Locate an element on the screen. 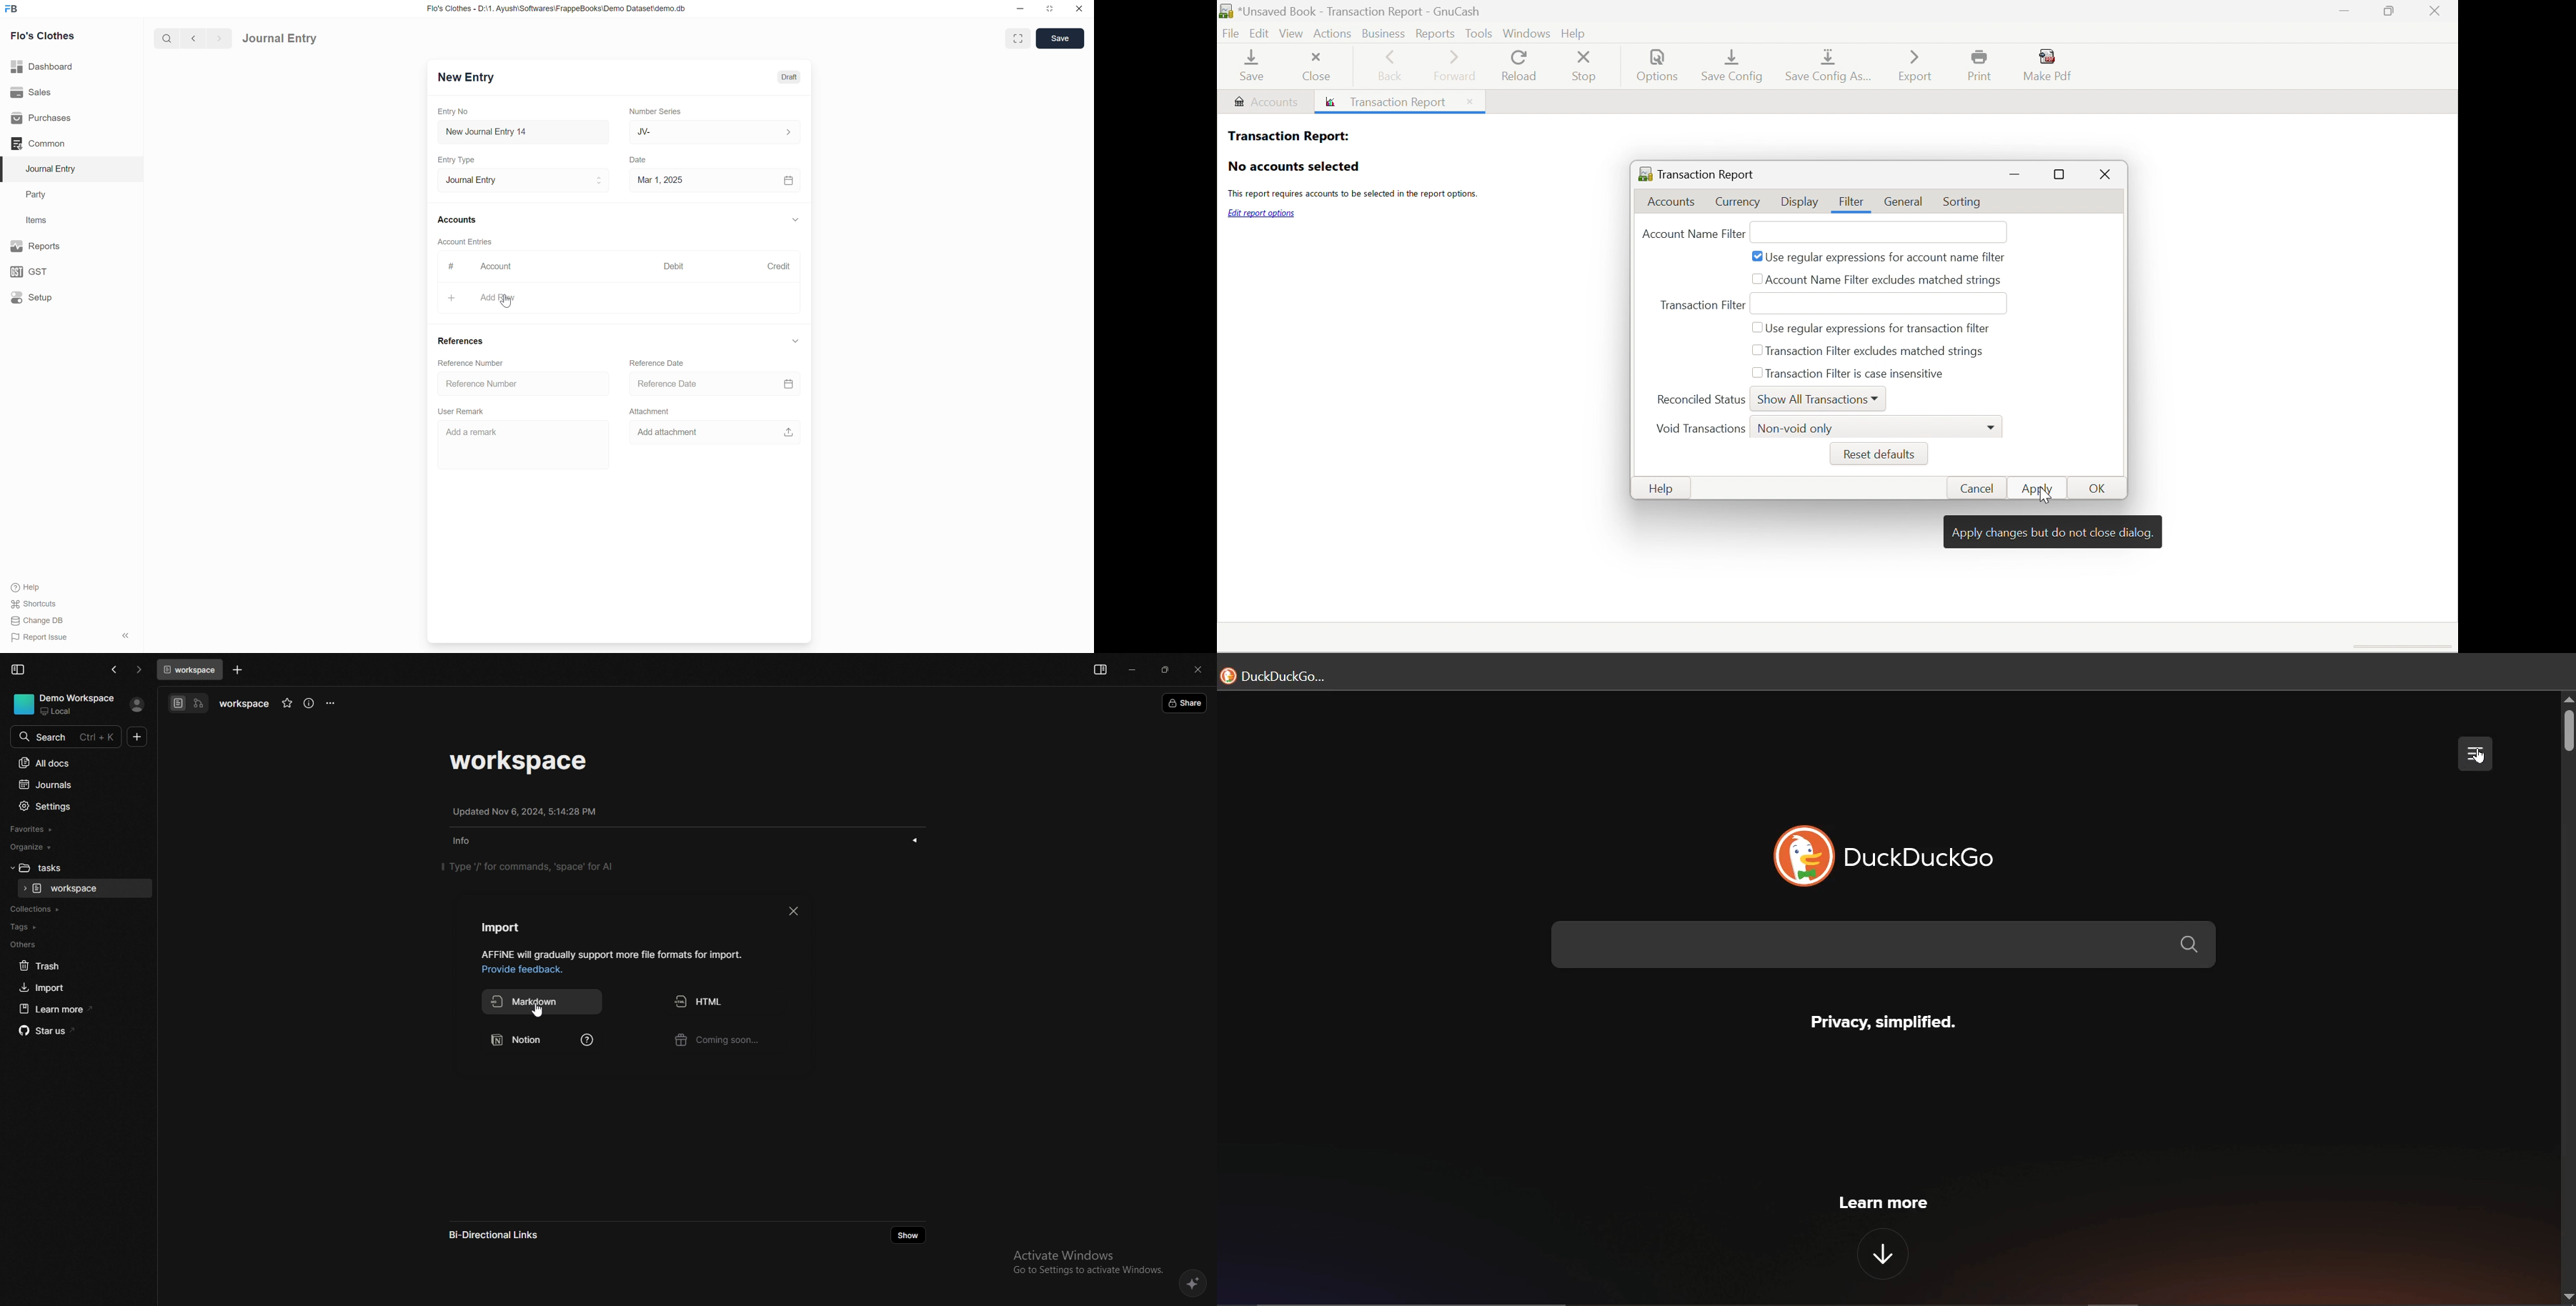  reference date is located at coordinates (696, 382).